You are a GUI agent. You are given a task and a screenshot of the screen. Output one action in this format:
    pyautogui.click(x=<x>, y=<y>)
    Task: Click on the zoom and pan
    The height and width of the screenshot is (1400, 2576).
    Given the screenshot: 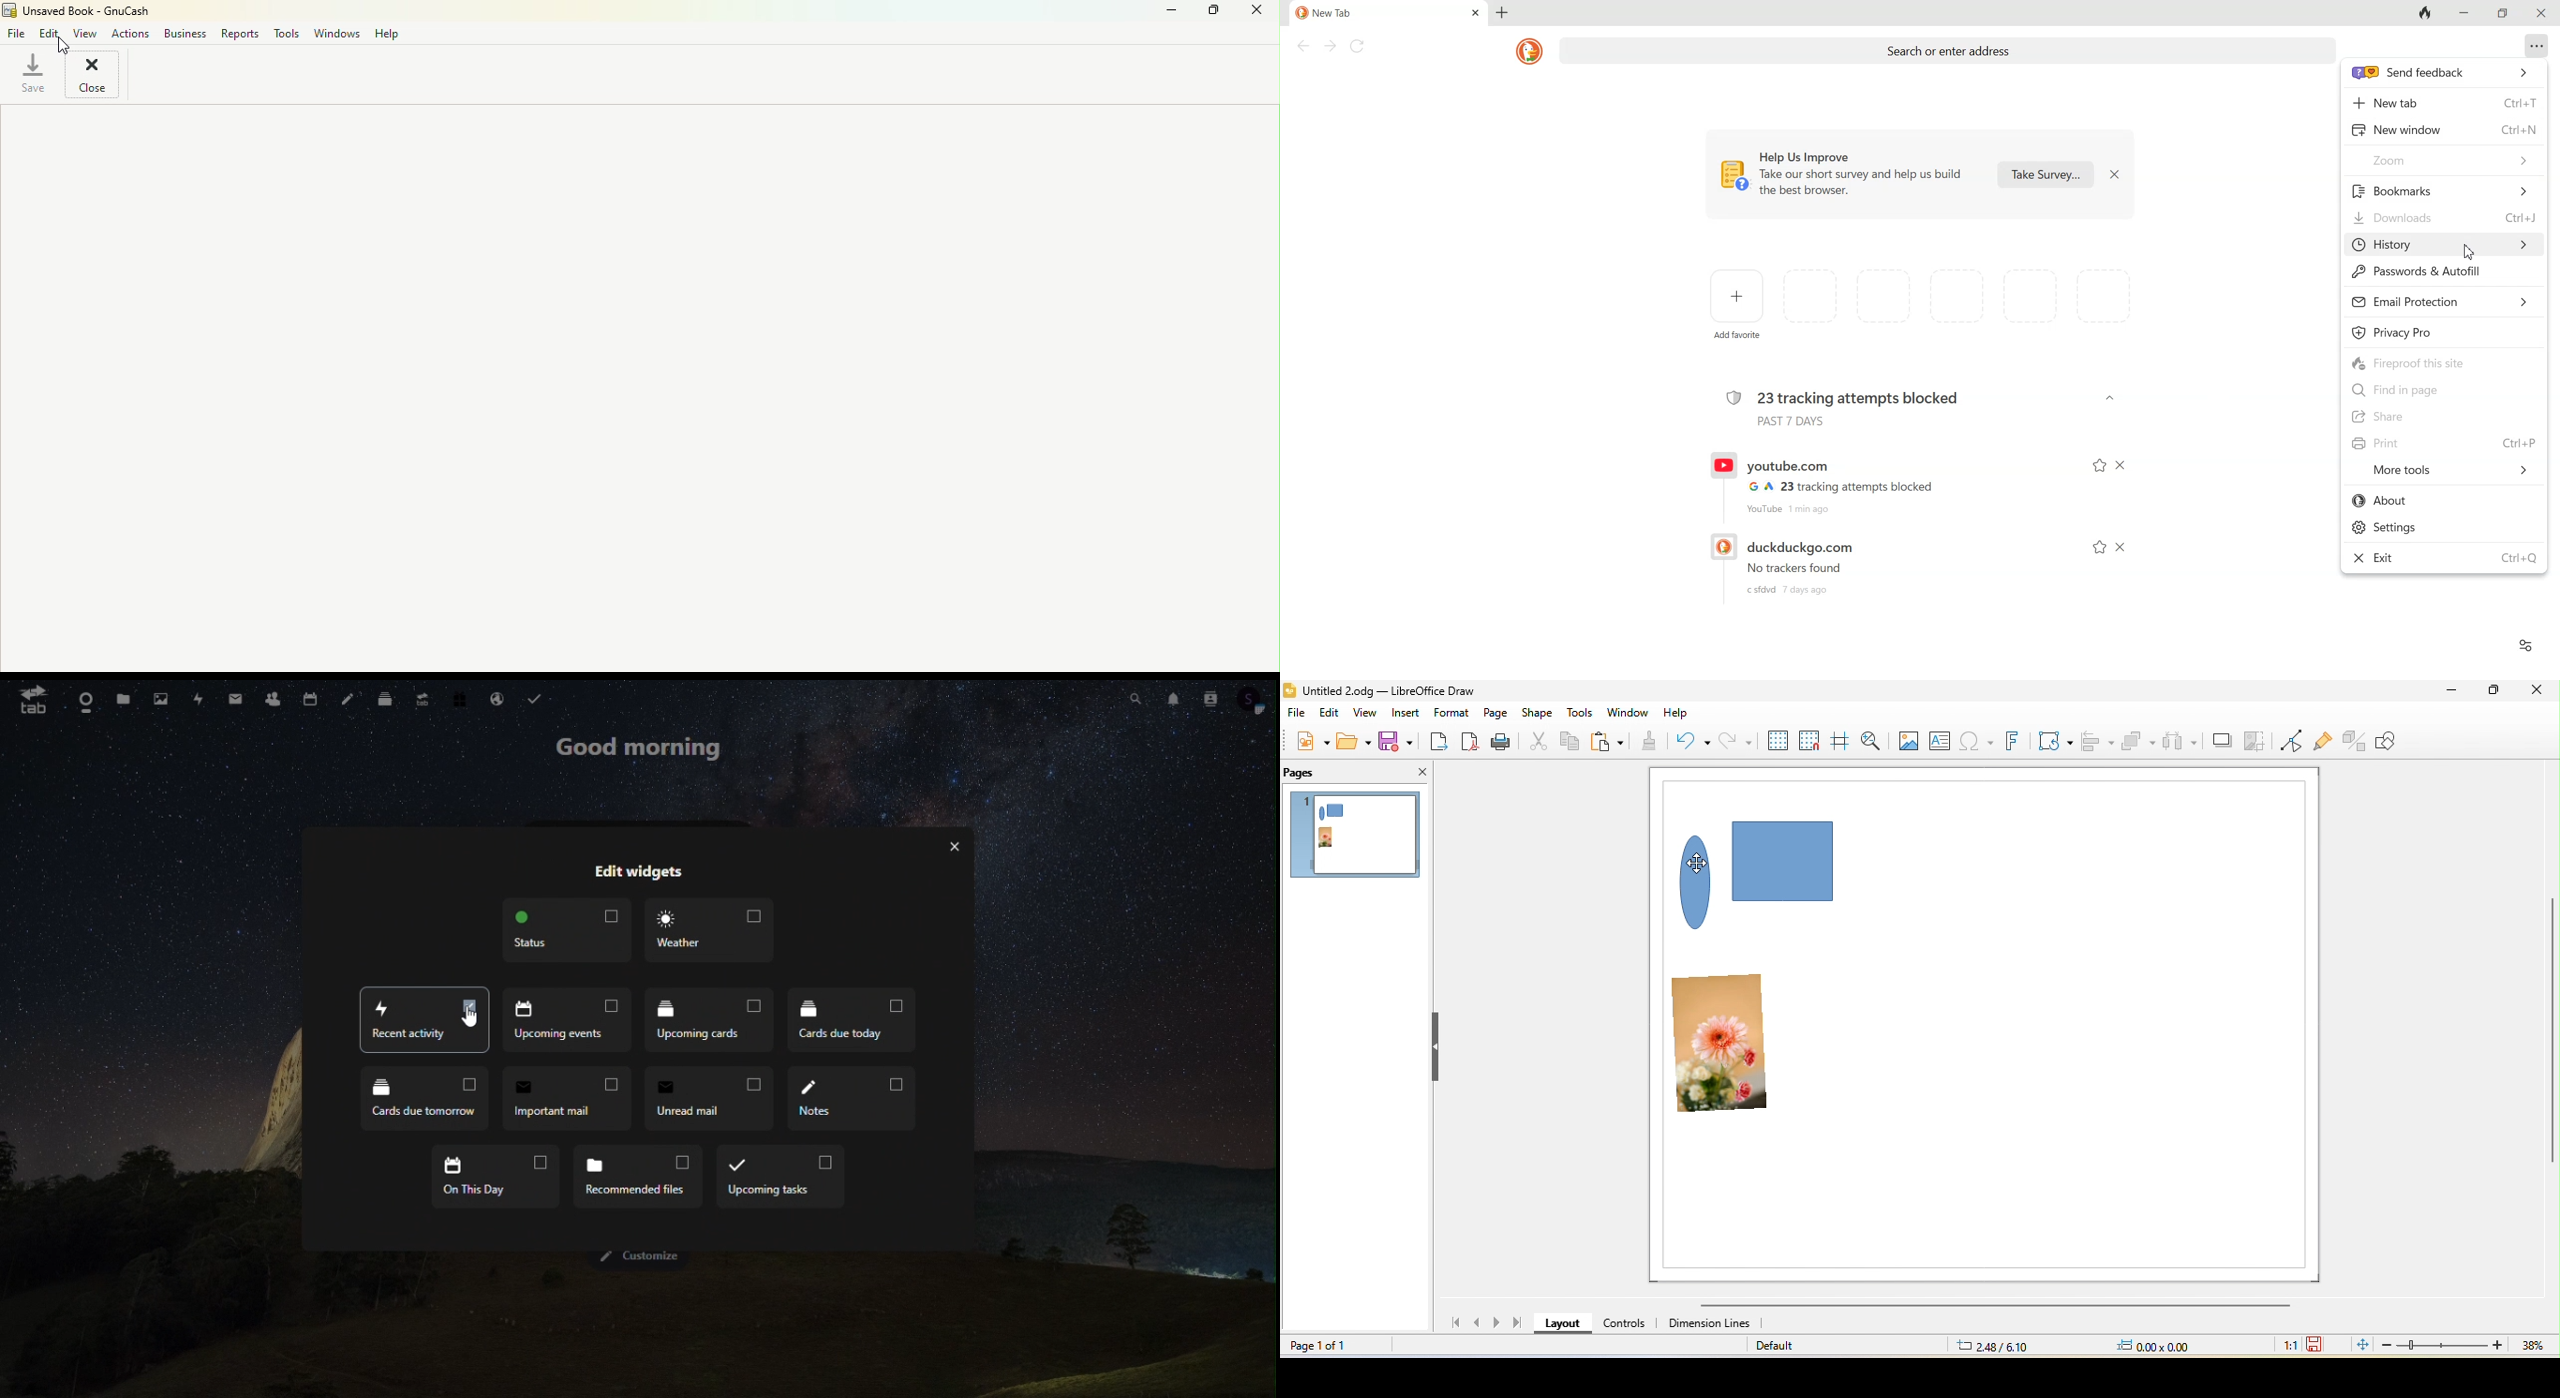 What is the action you would take?
    pyautogui.click(x=1877, y=737)
    